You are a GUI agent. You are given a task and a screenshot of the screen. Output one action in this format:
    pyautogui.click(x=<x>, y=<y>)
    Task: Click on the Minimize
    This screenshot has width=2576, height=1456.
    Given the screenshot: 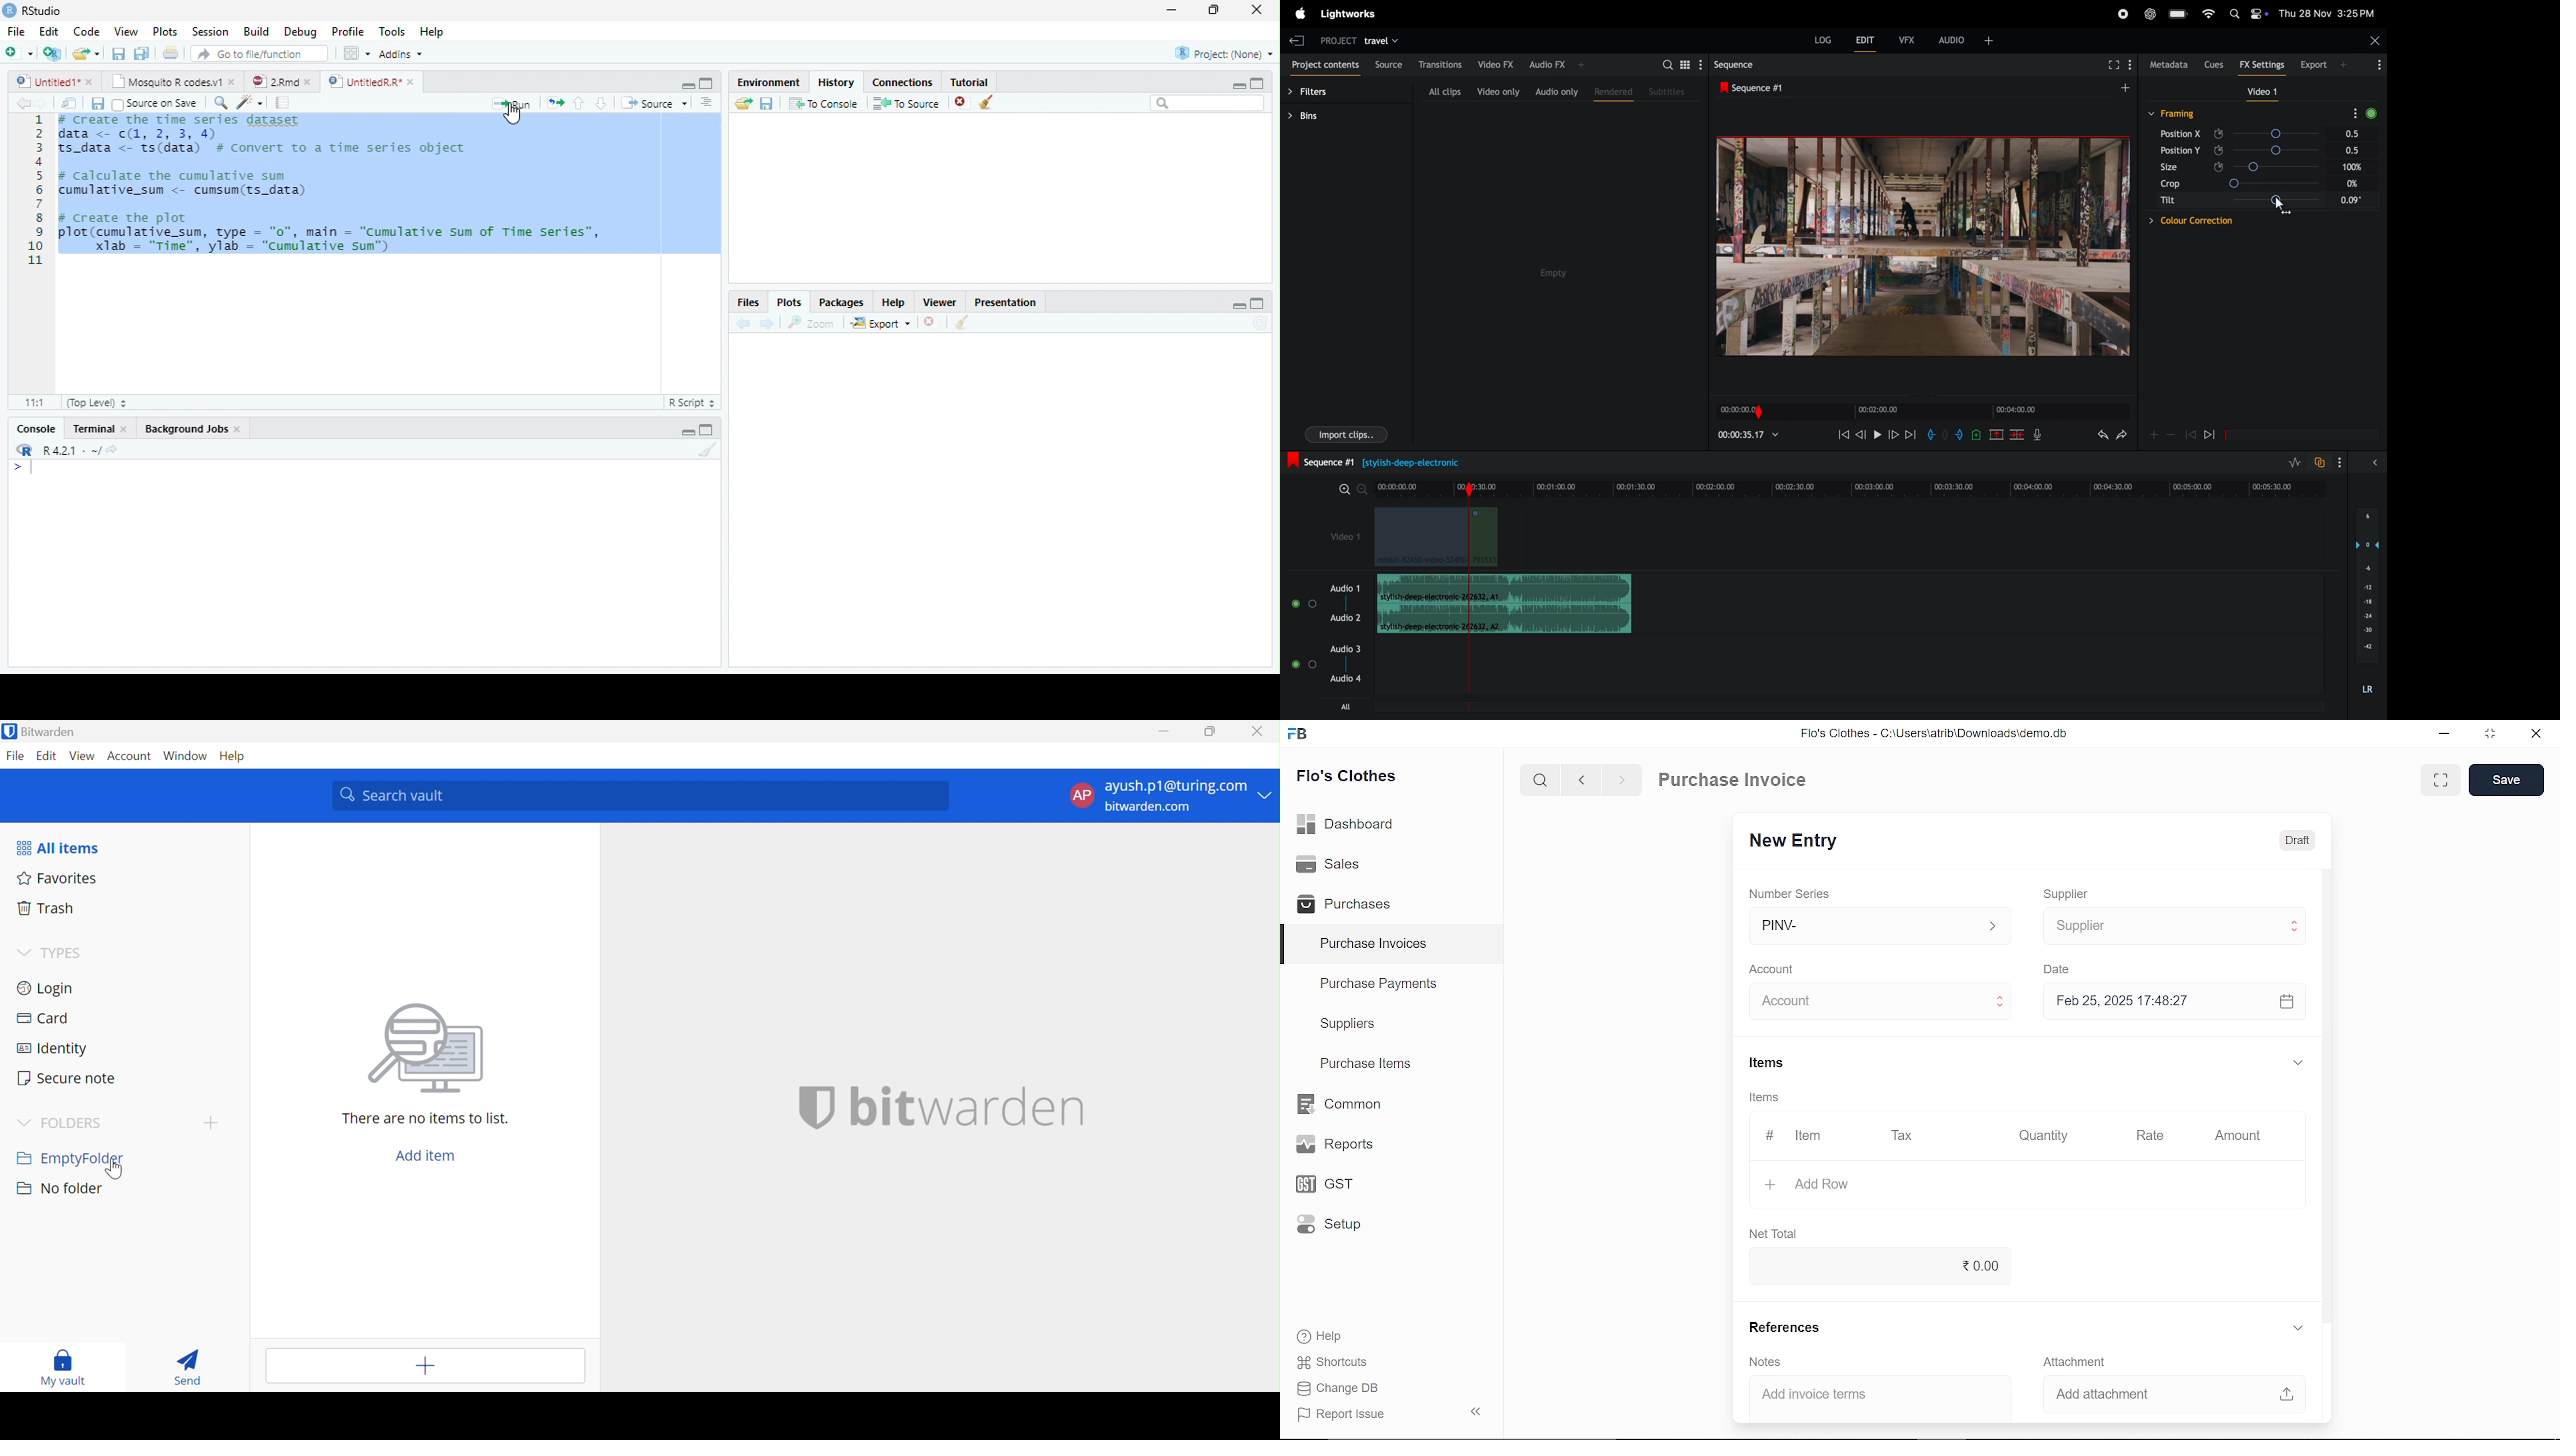 What is the action you would take?
    pyautogui.click(x=1237, y=86)
    